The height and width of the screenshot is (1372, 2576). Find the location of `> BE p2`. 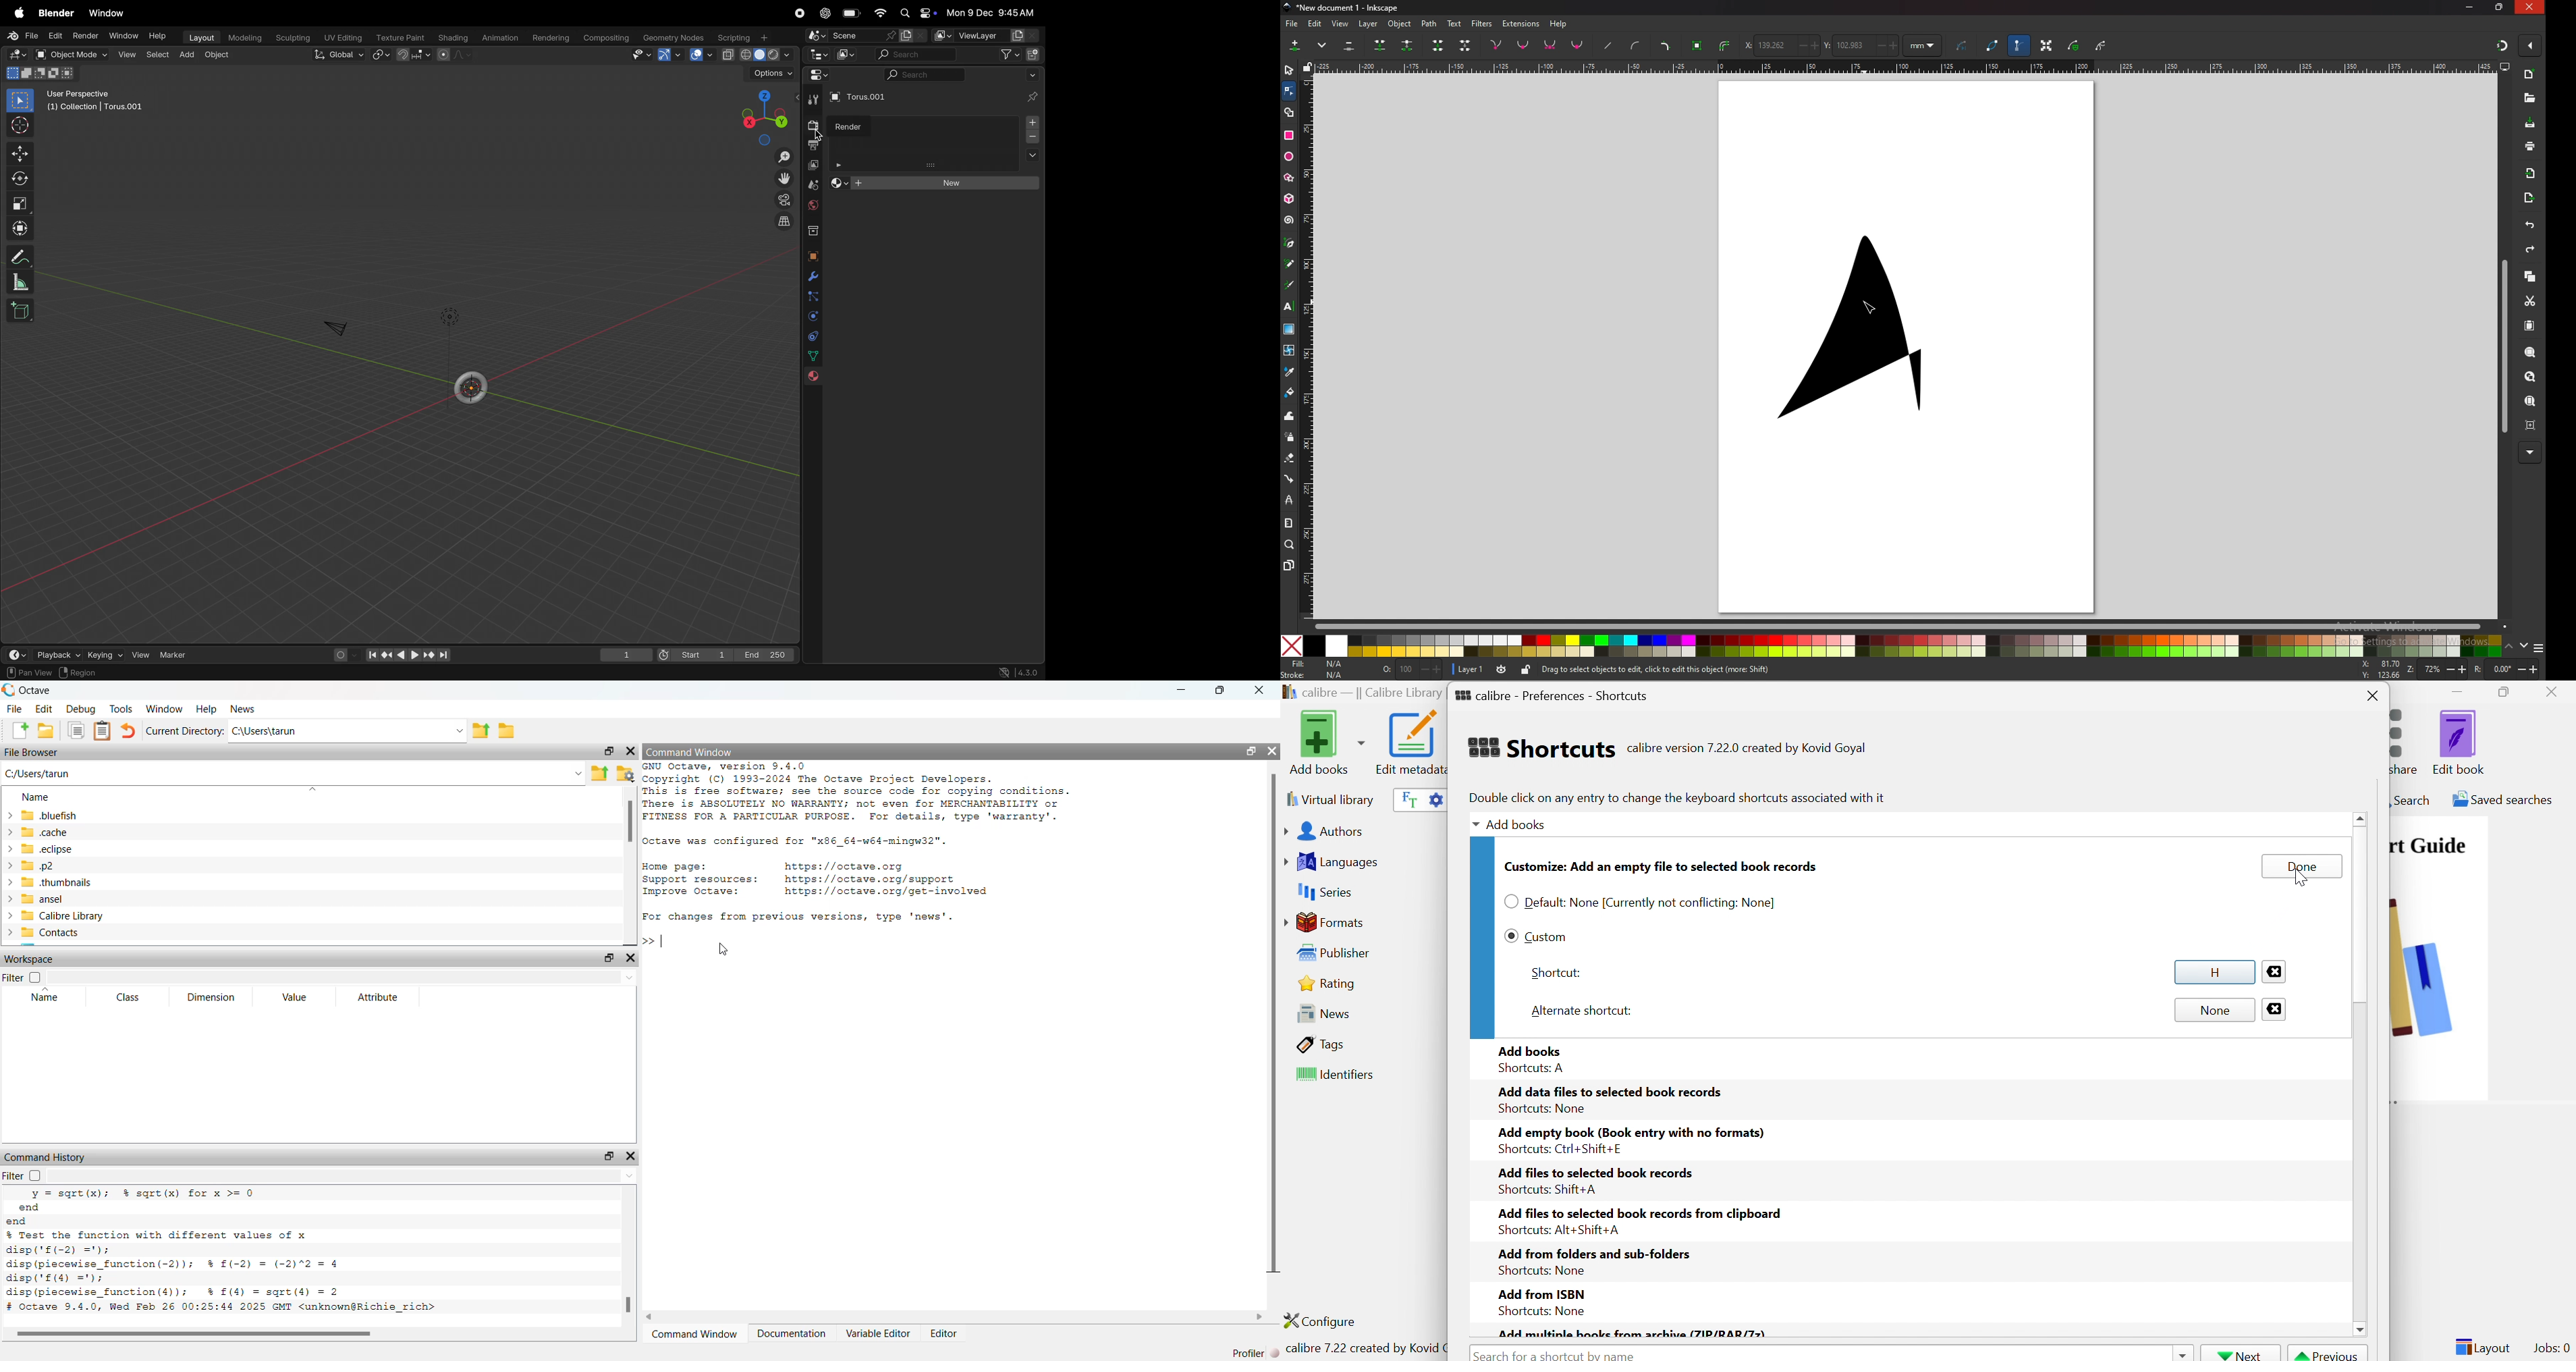

> BE p2 is located at coordinates (34, 866).